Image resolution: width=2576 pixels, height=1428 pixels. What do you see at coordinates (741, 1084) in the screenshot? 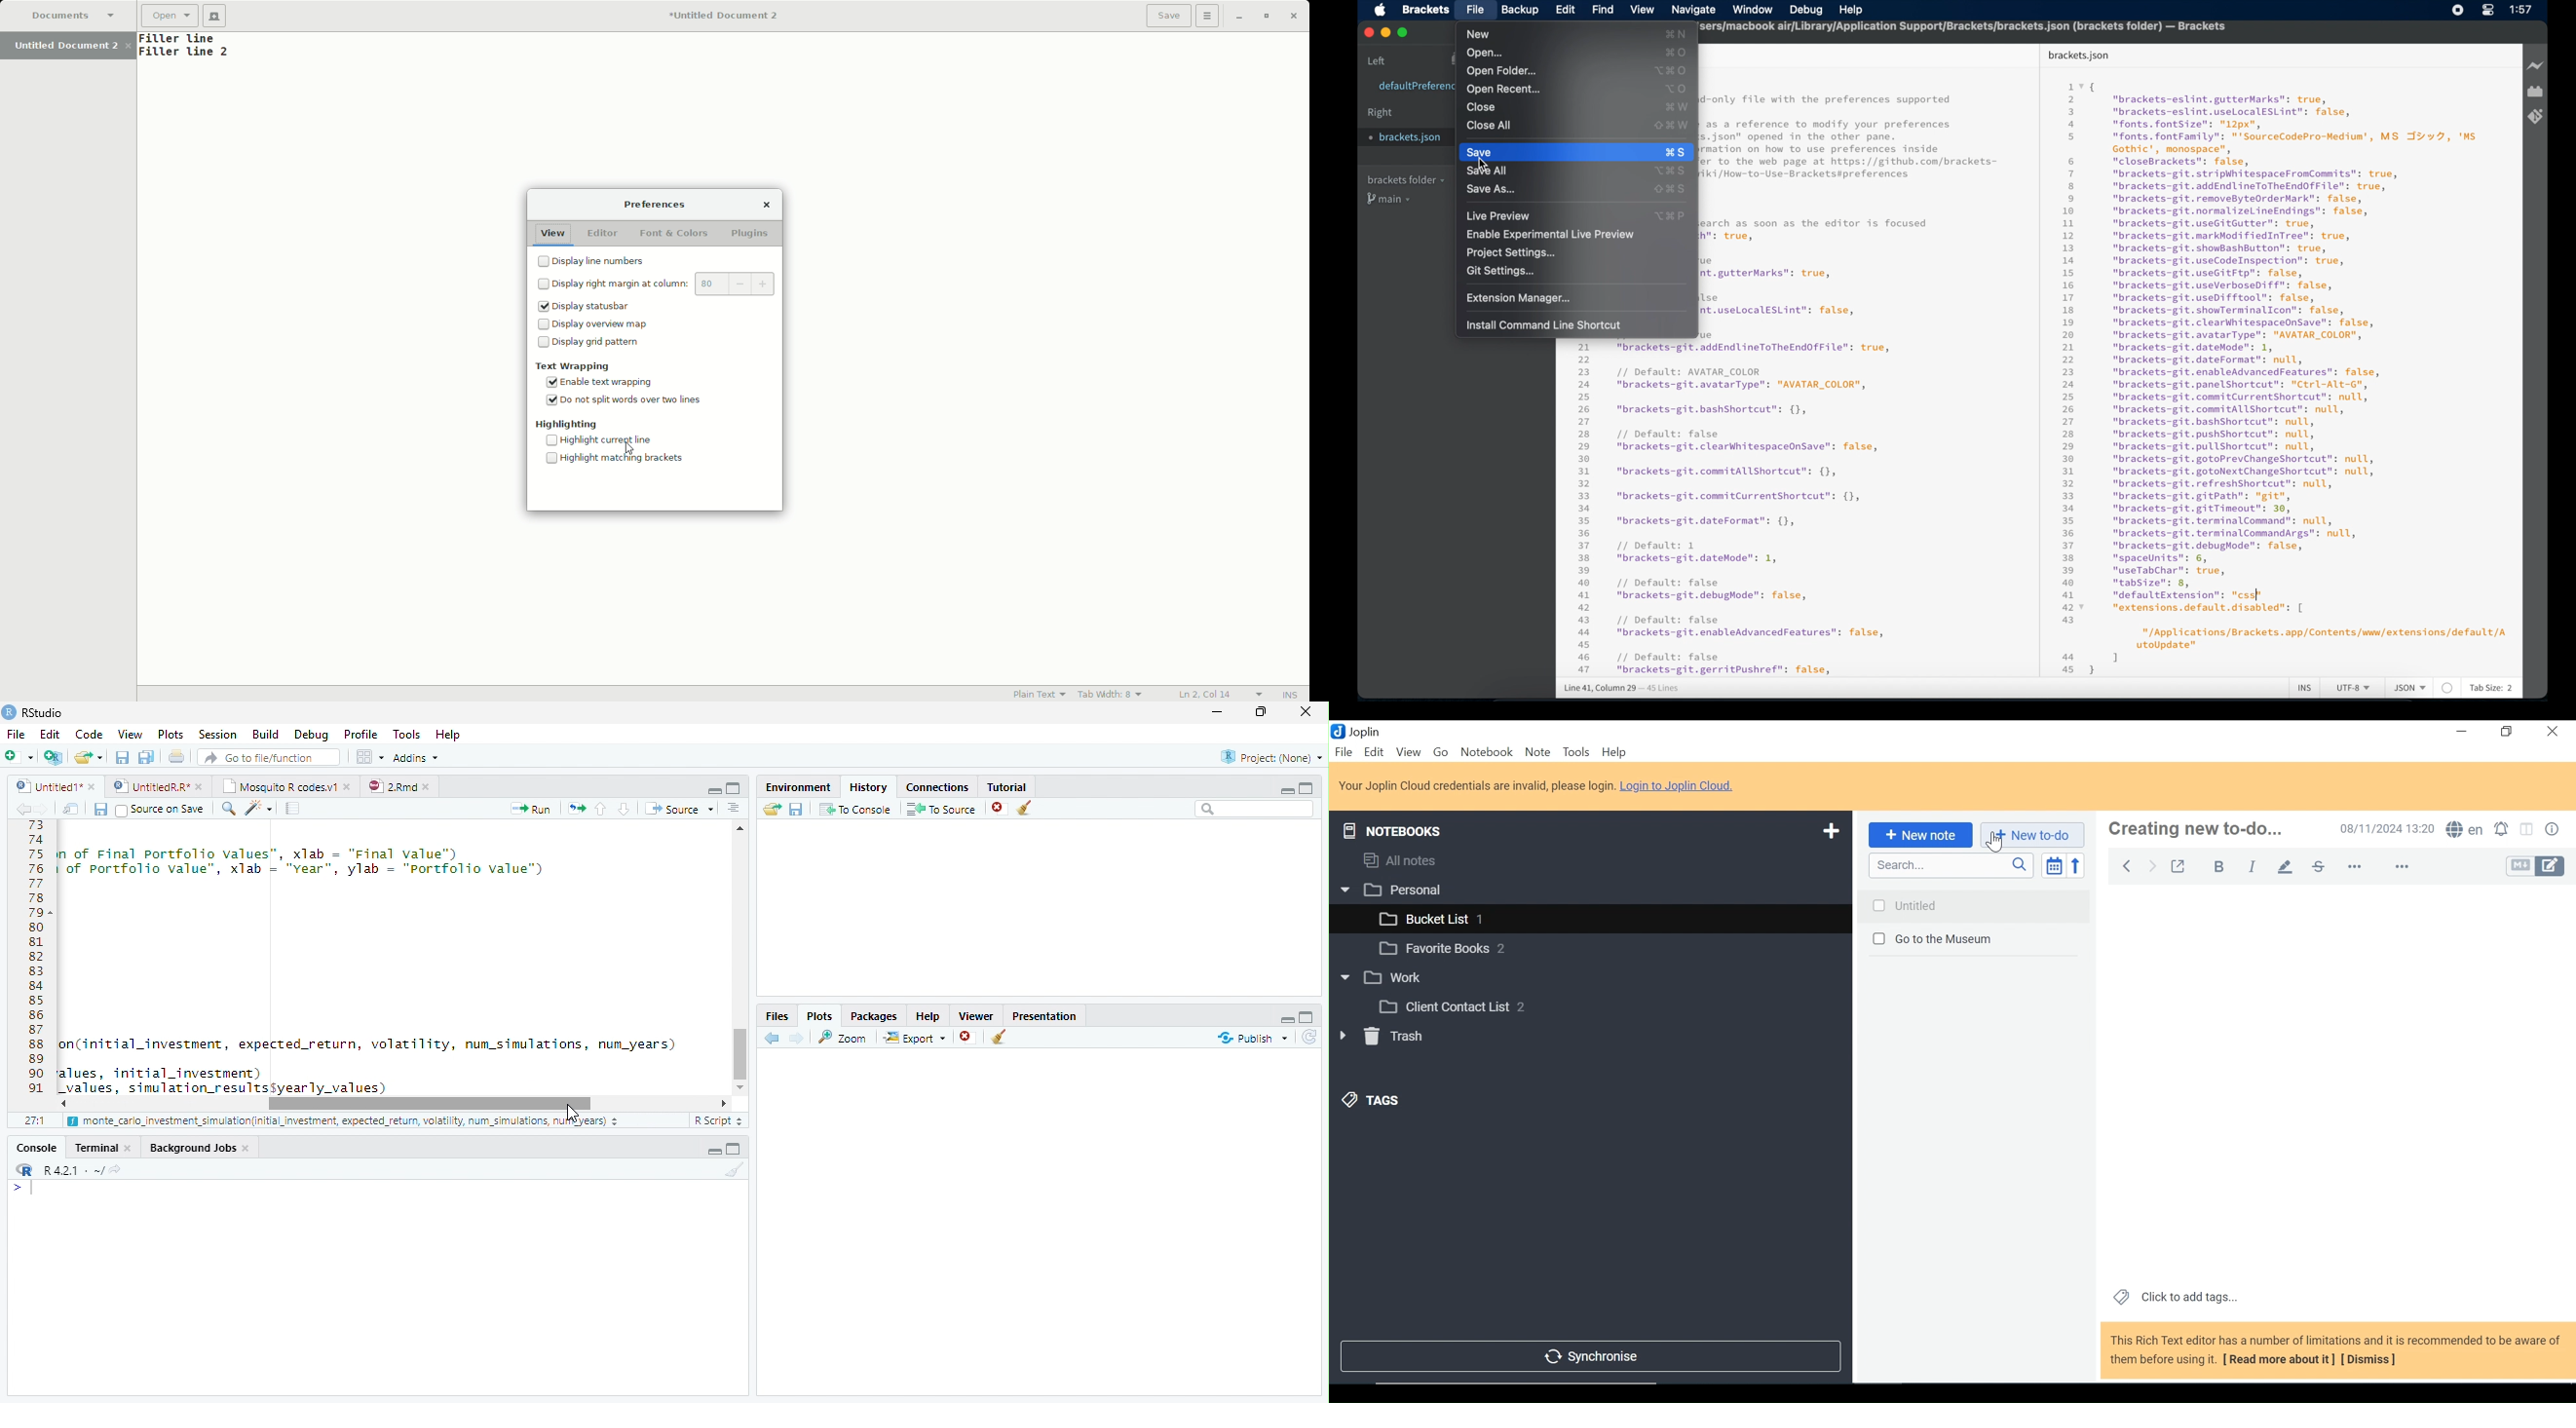
I see `Scroll down` at bounding box center [741, 1084].